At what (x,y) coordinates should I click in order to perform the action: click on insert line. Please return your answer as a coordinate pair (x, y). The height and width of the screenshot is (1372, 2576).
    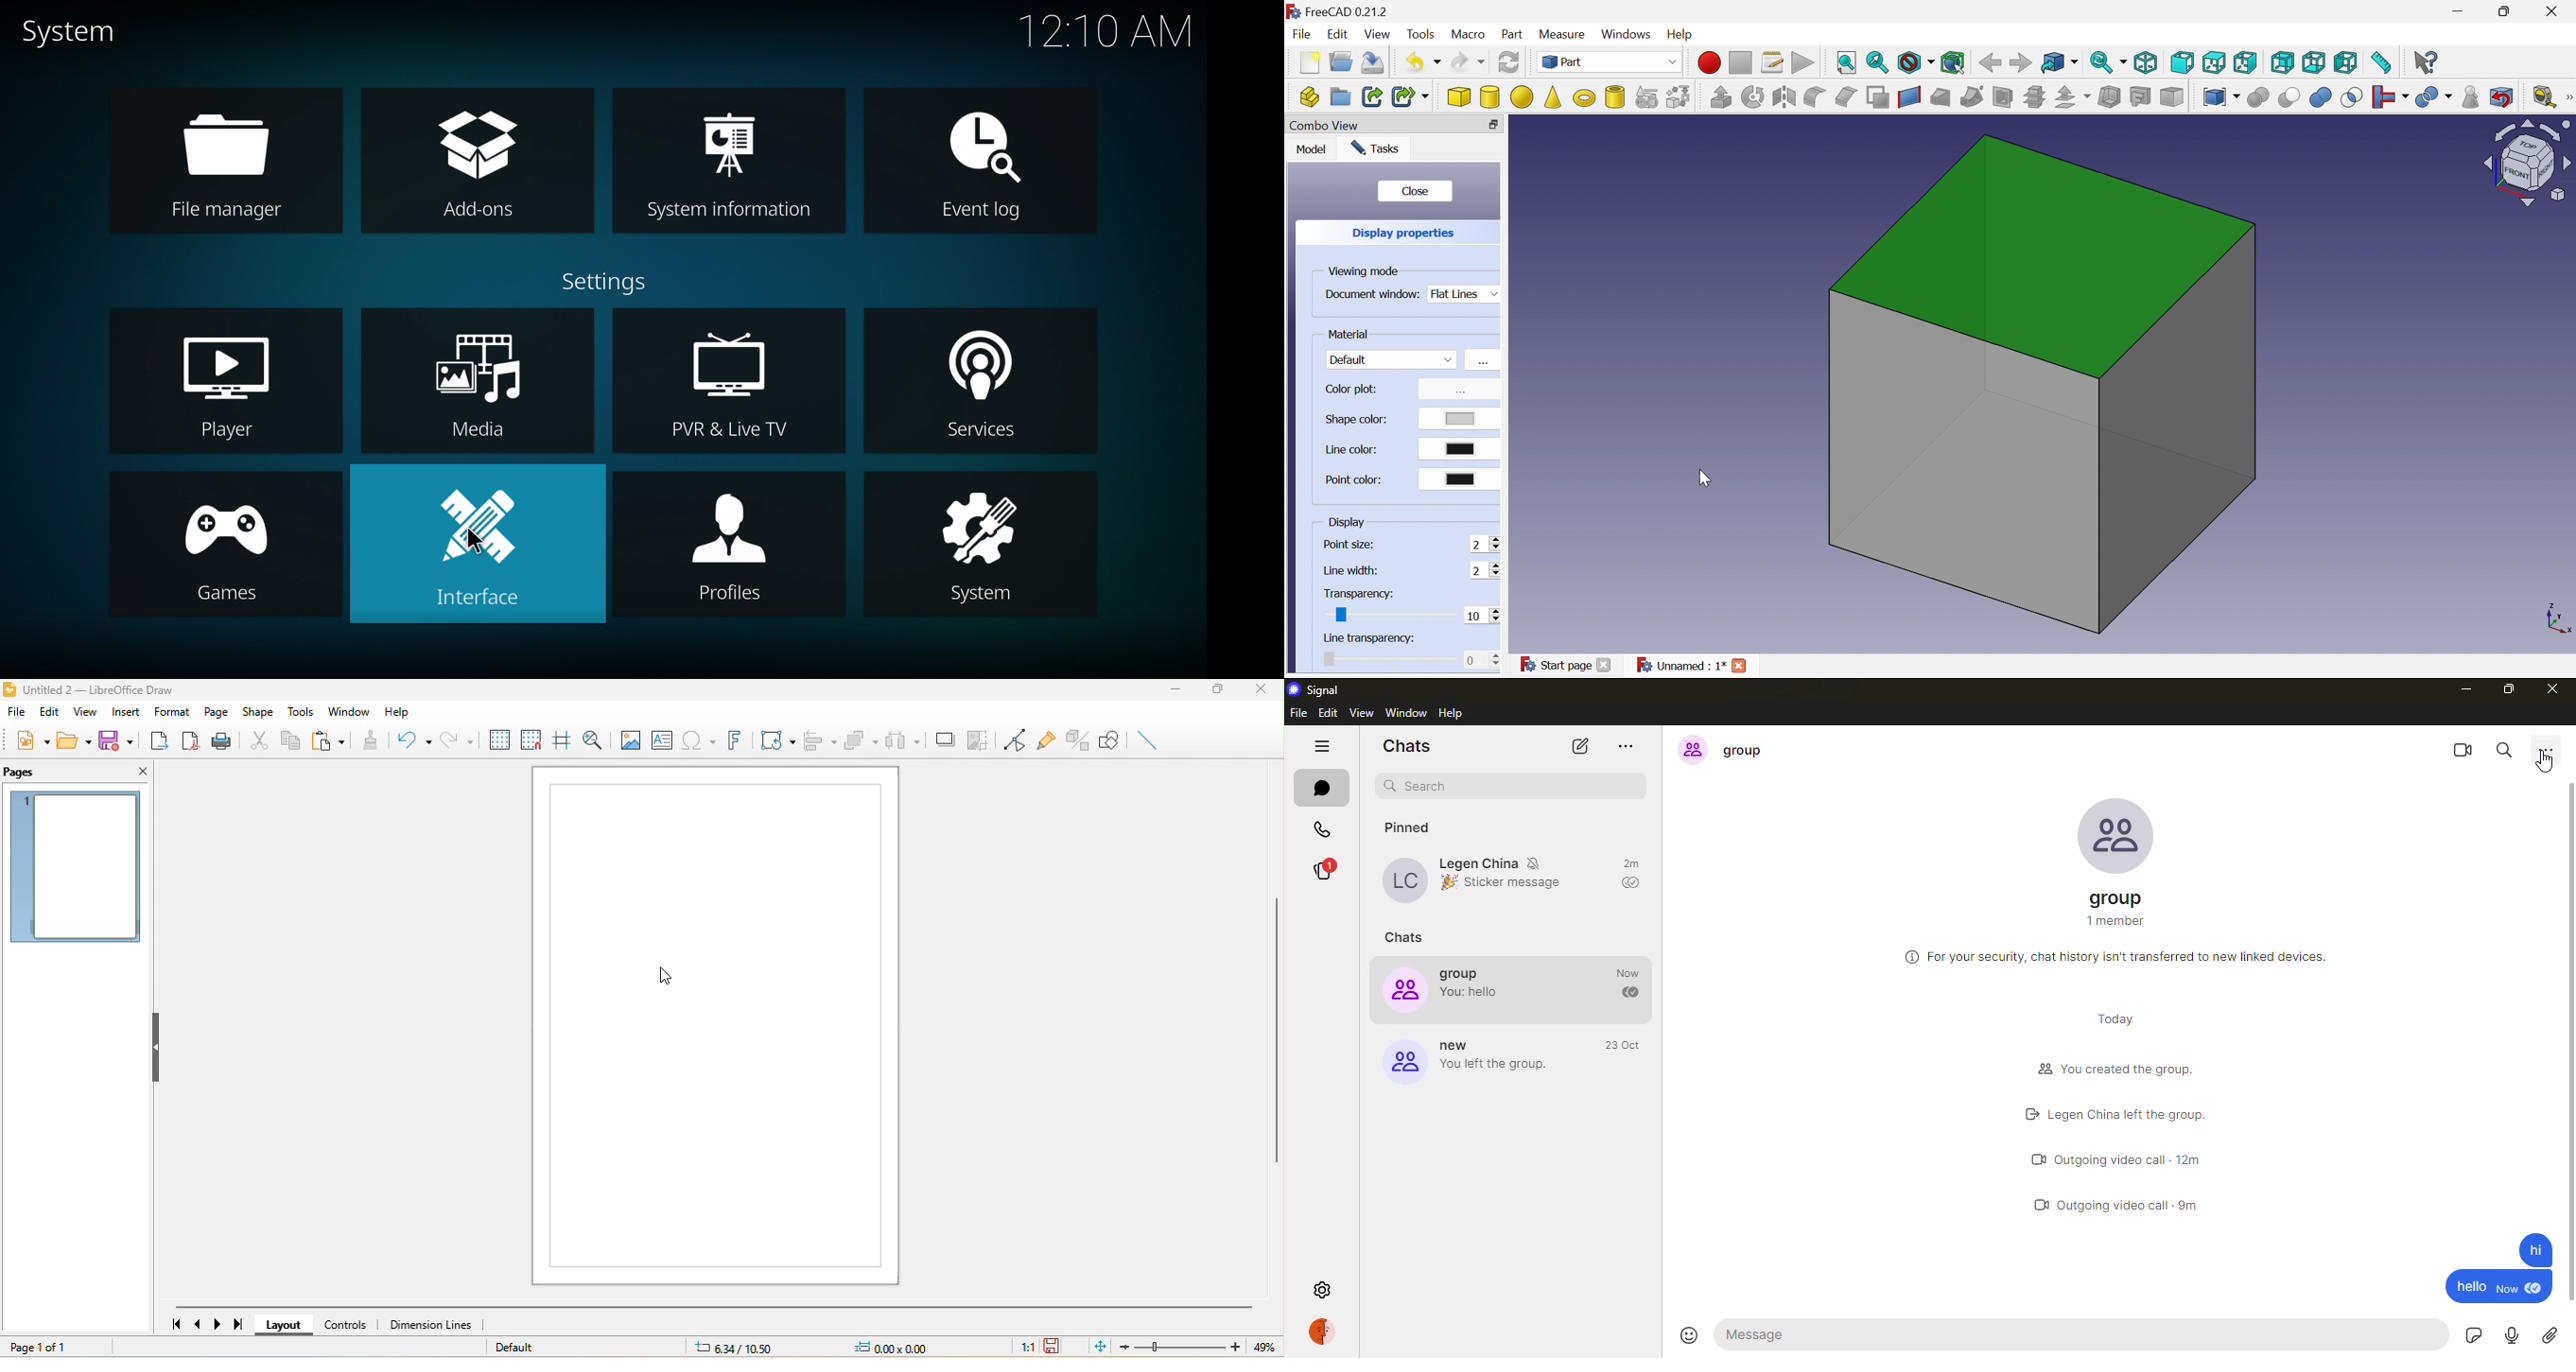
    Looking at the image, I should click on (1147, 739).